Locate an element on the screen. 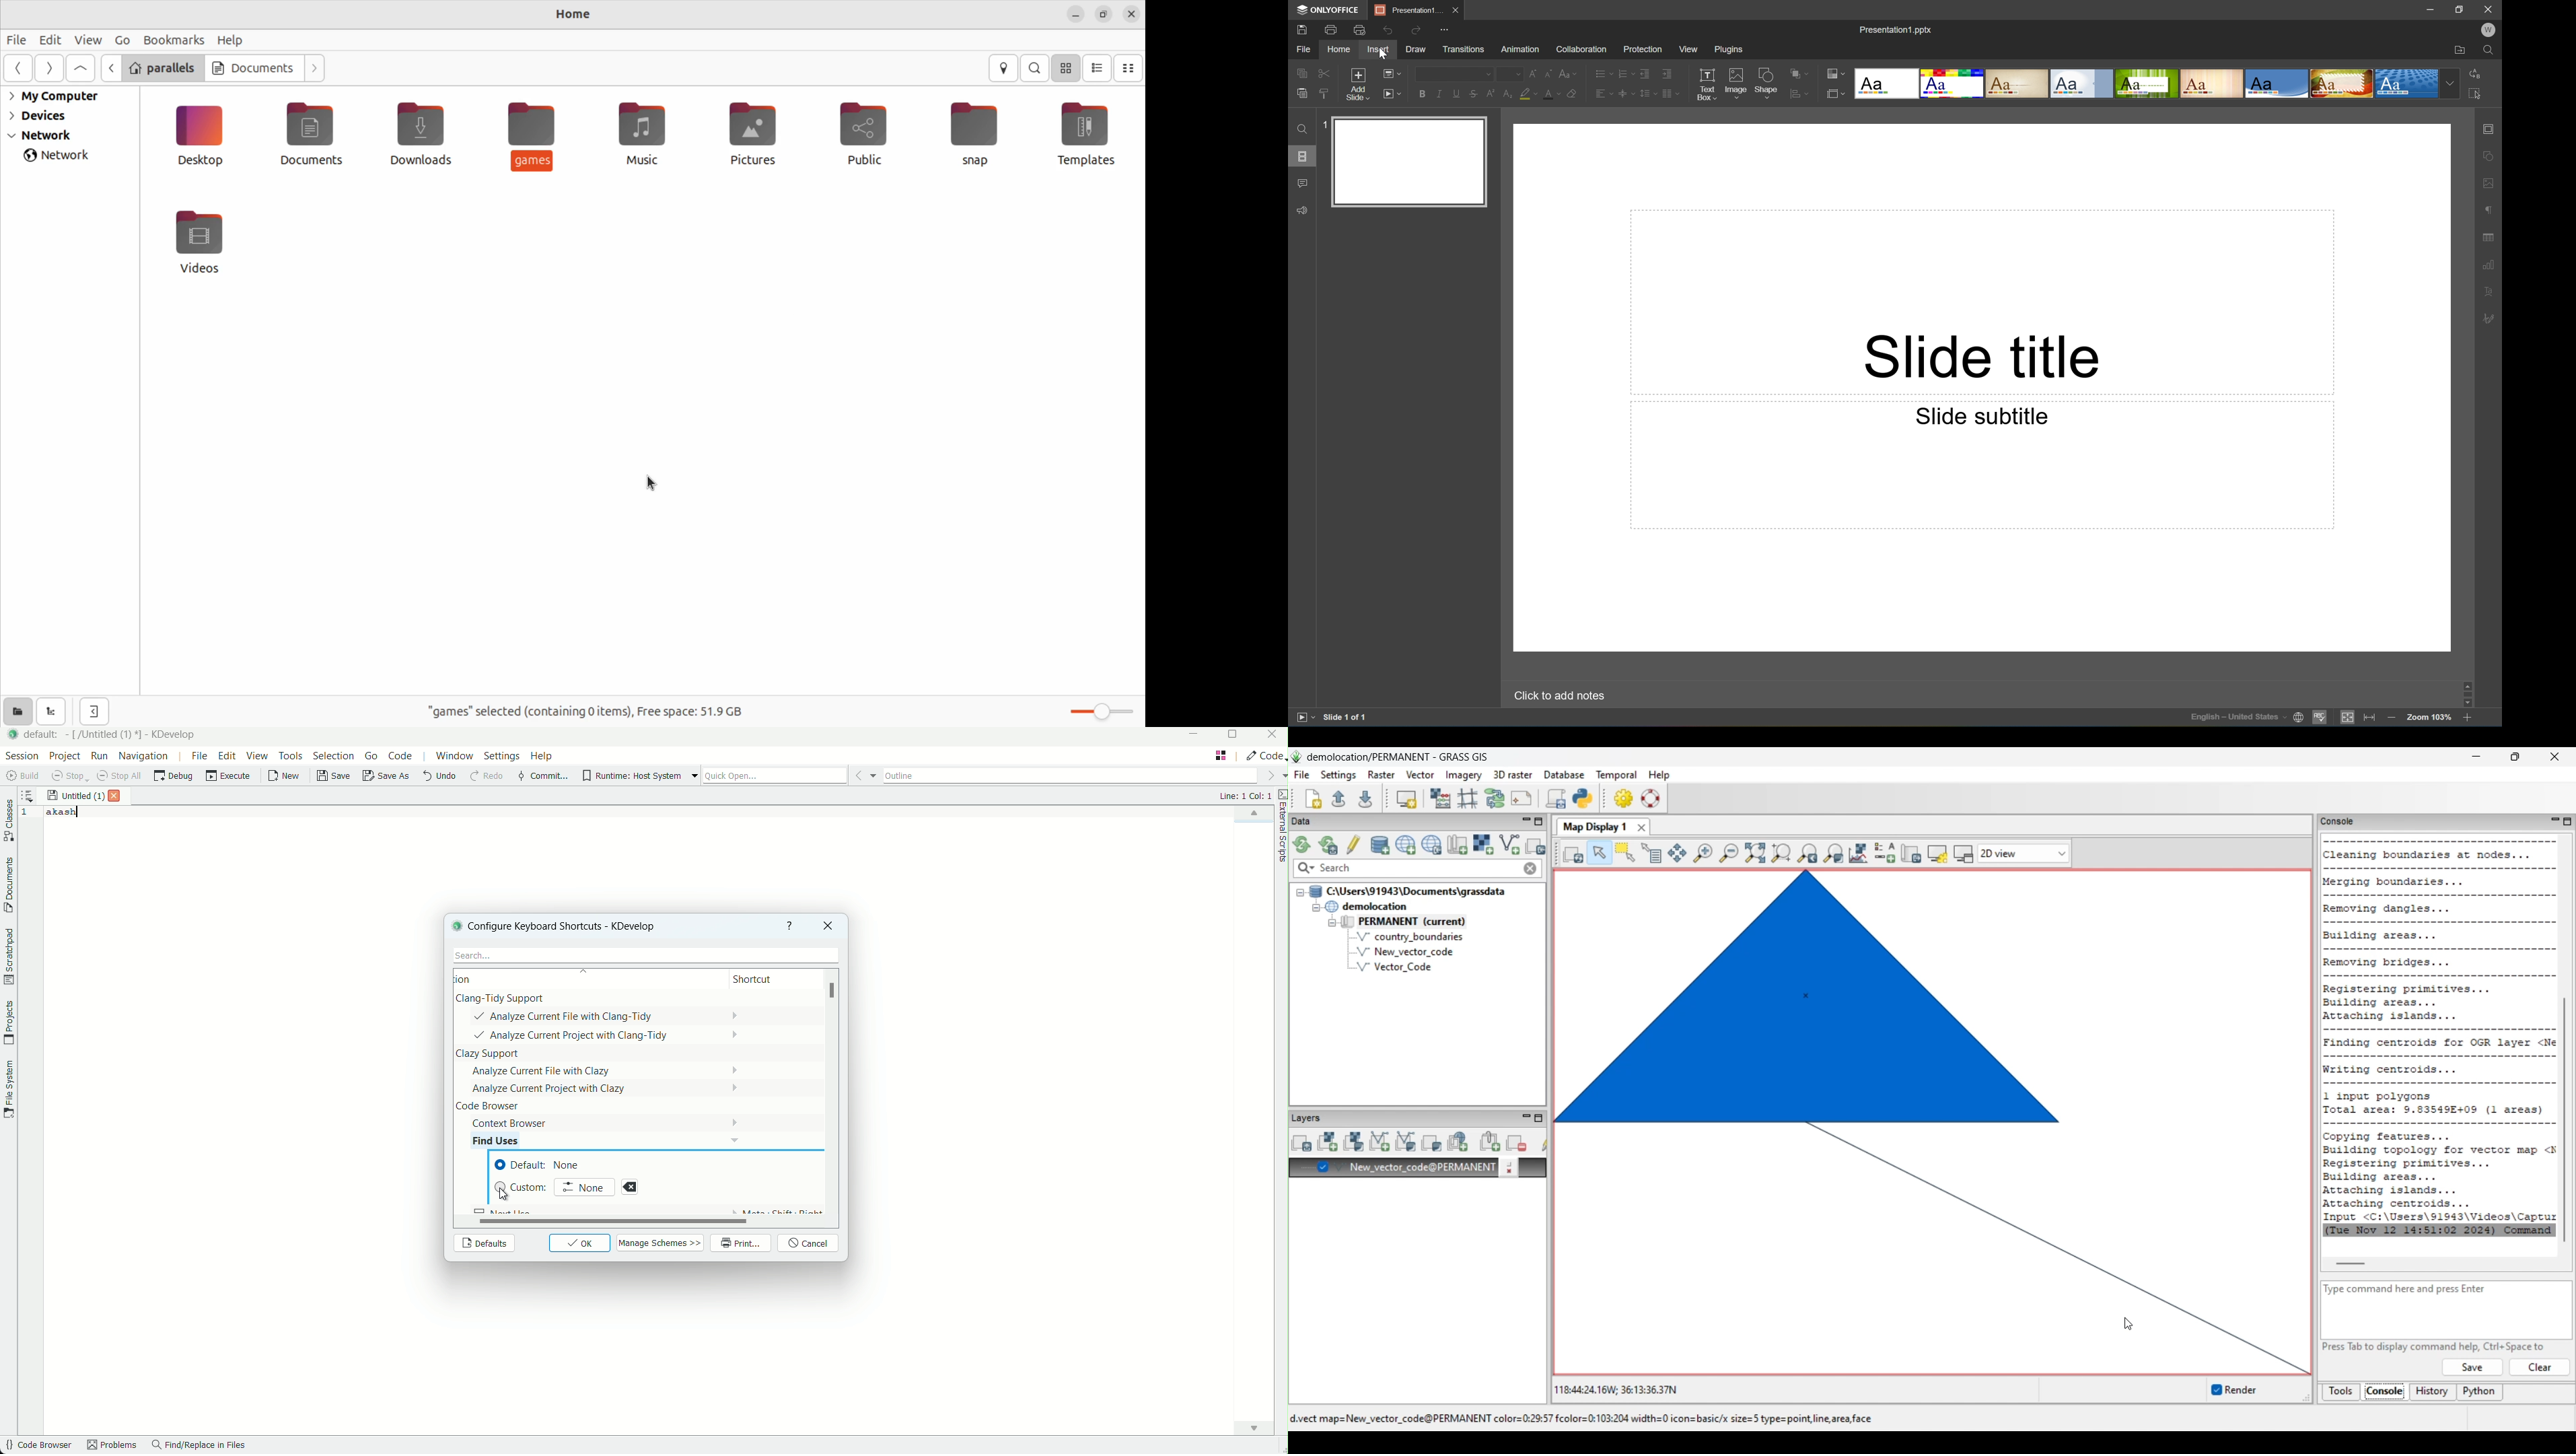  Insert is located at coordinates (1378, 49).